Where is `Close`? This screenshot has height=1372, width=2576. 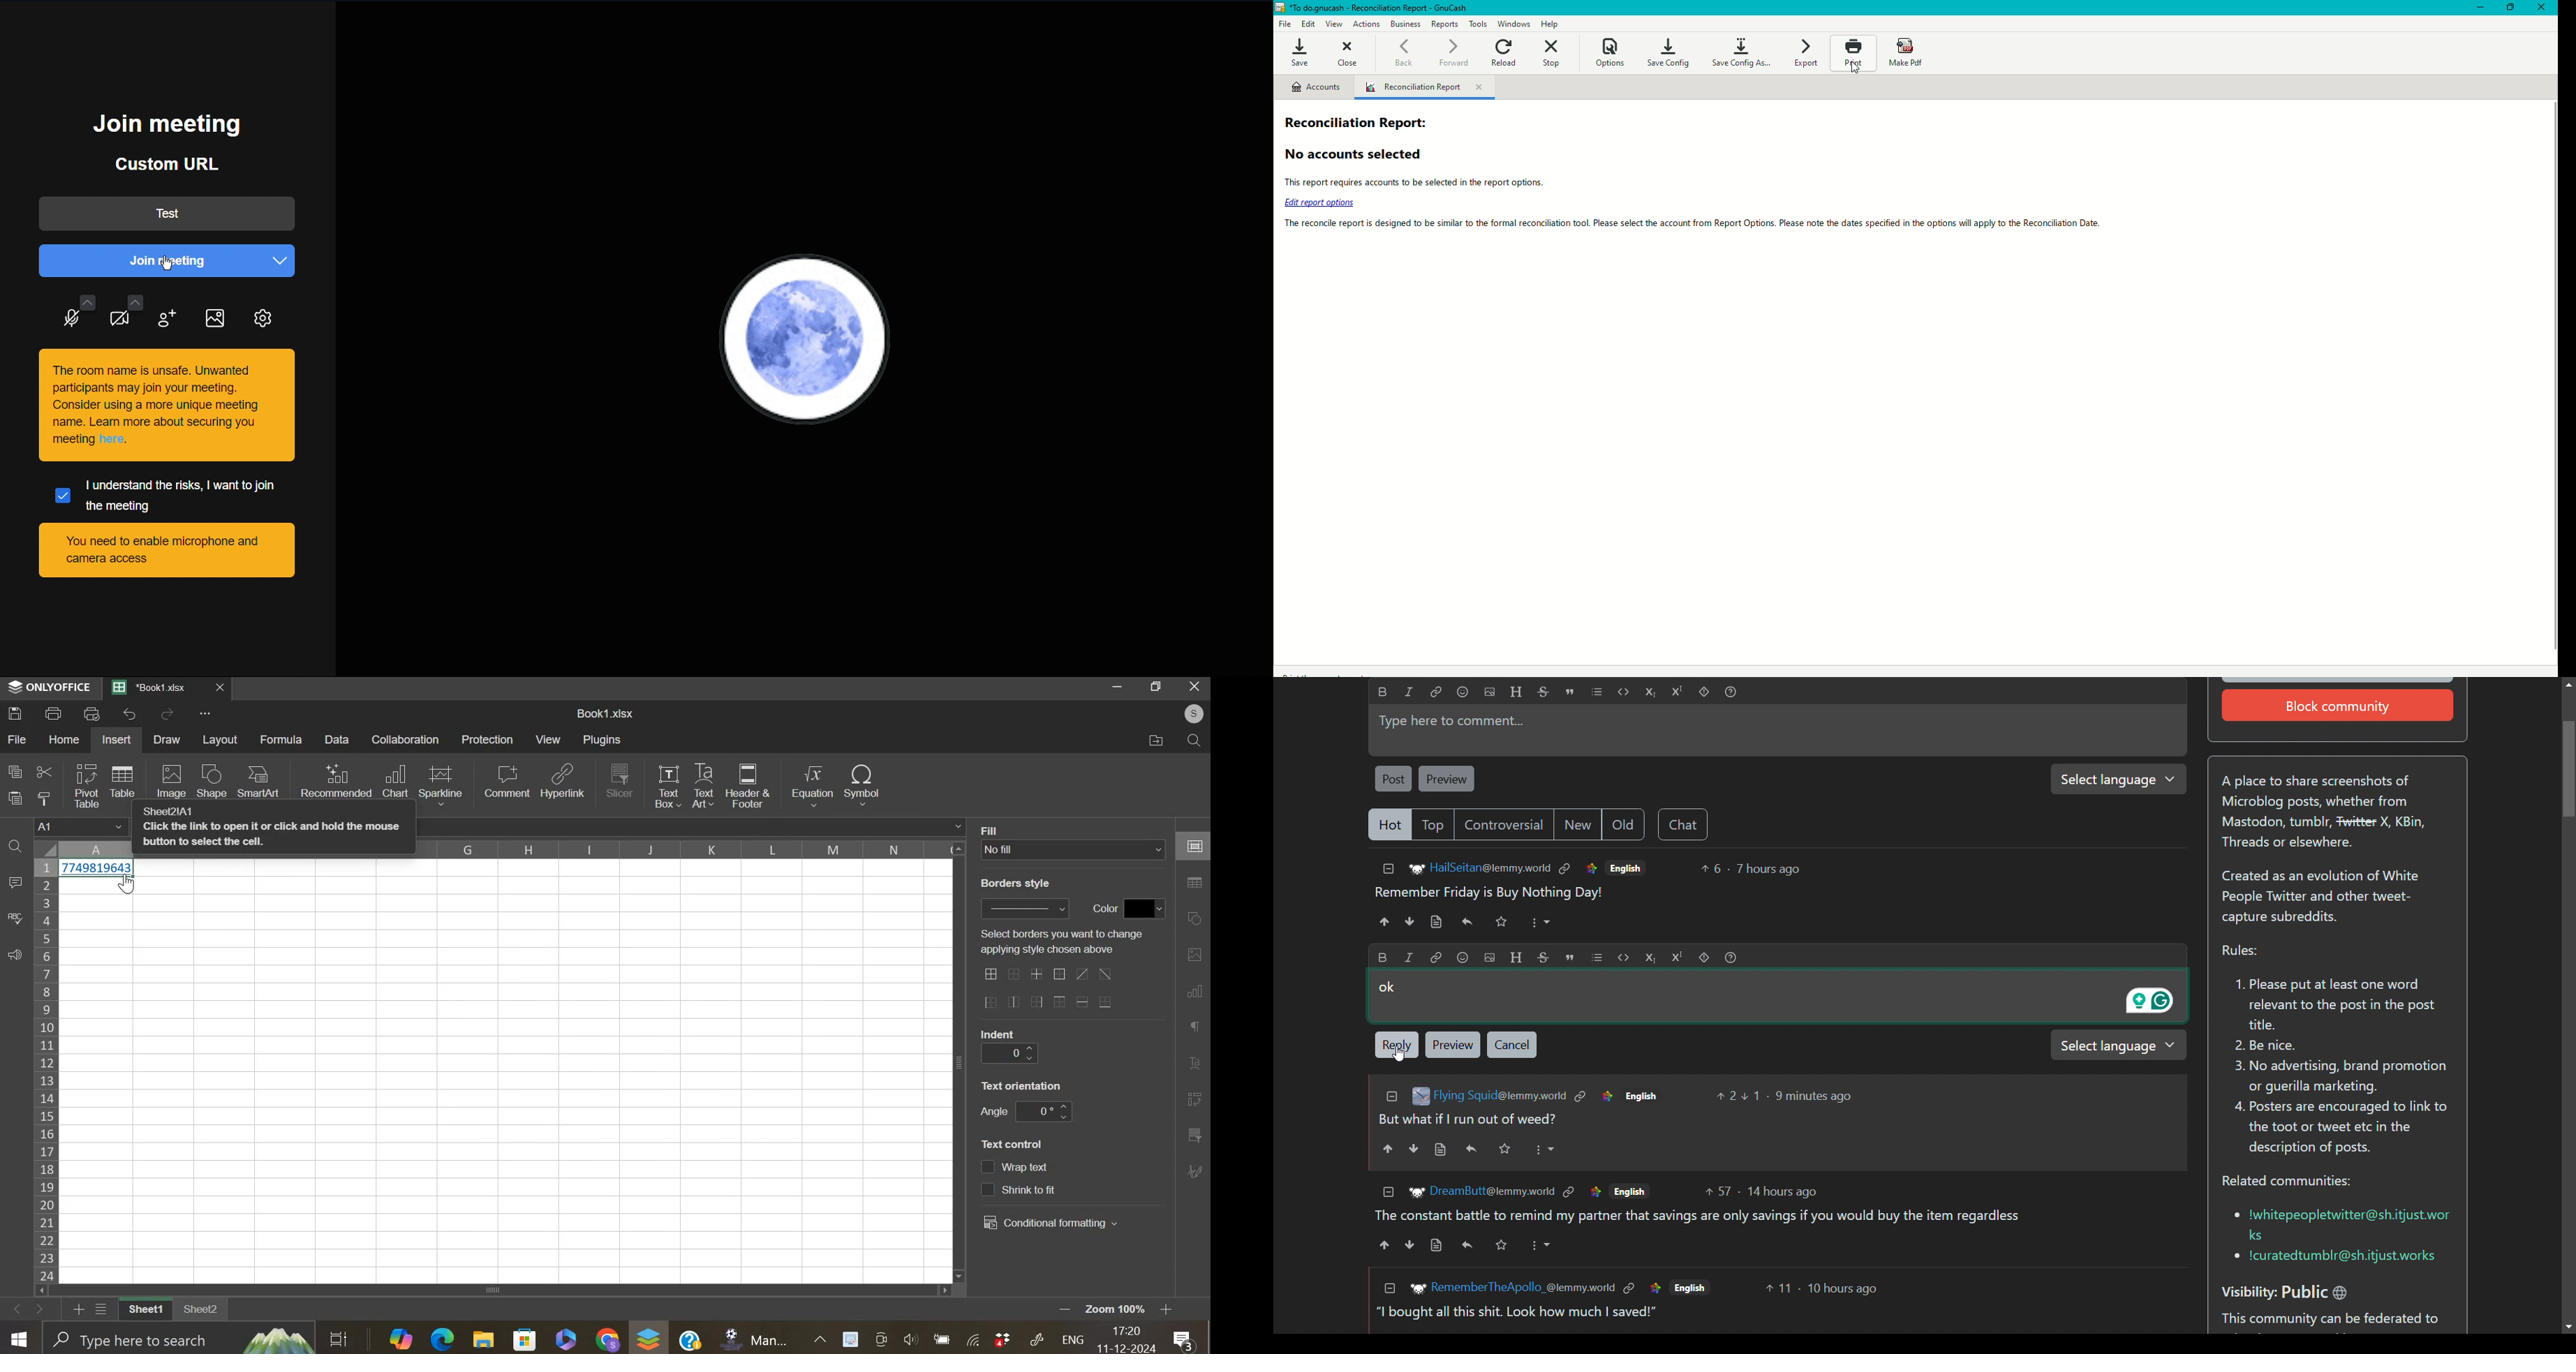 Close is located at coordinates (2541, 8).